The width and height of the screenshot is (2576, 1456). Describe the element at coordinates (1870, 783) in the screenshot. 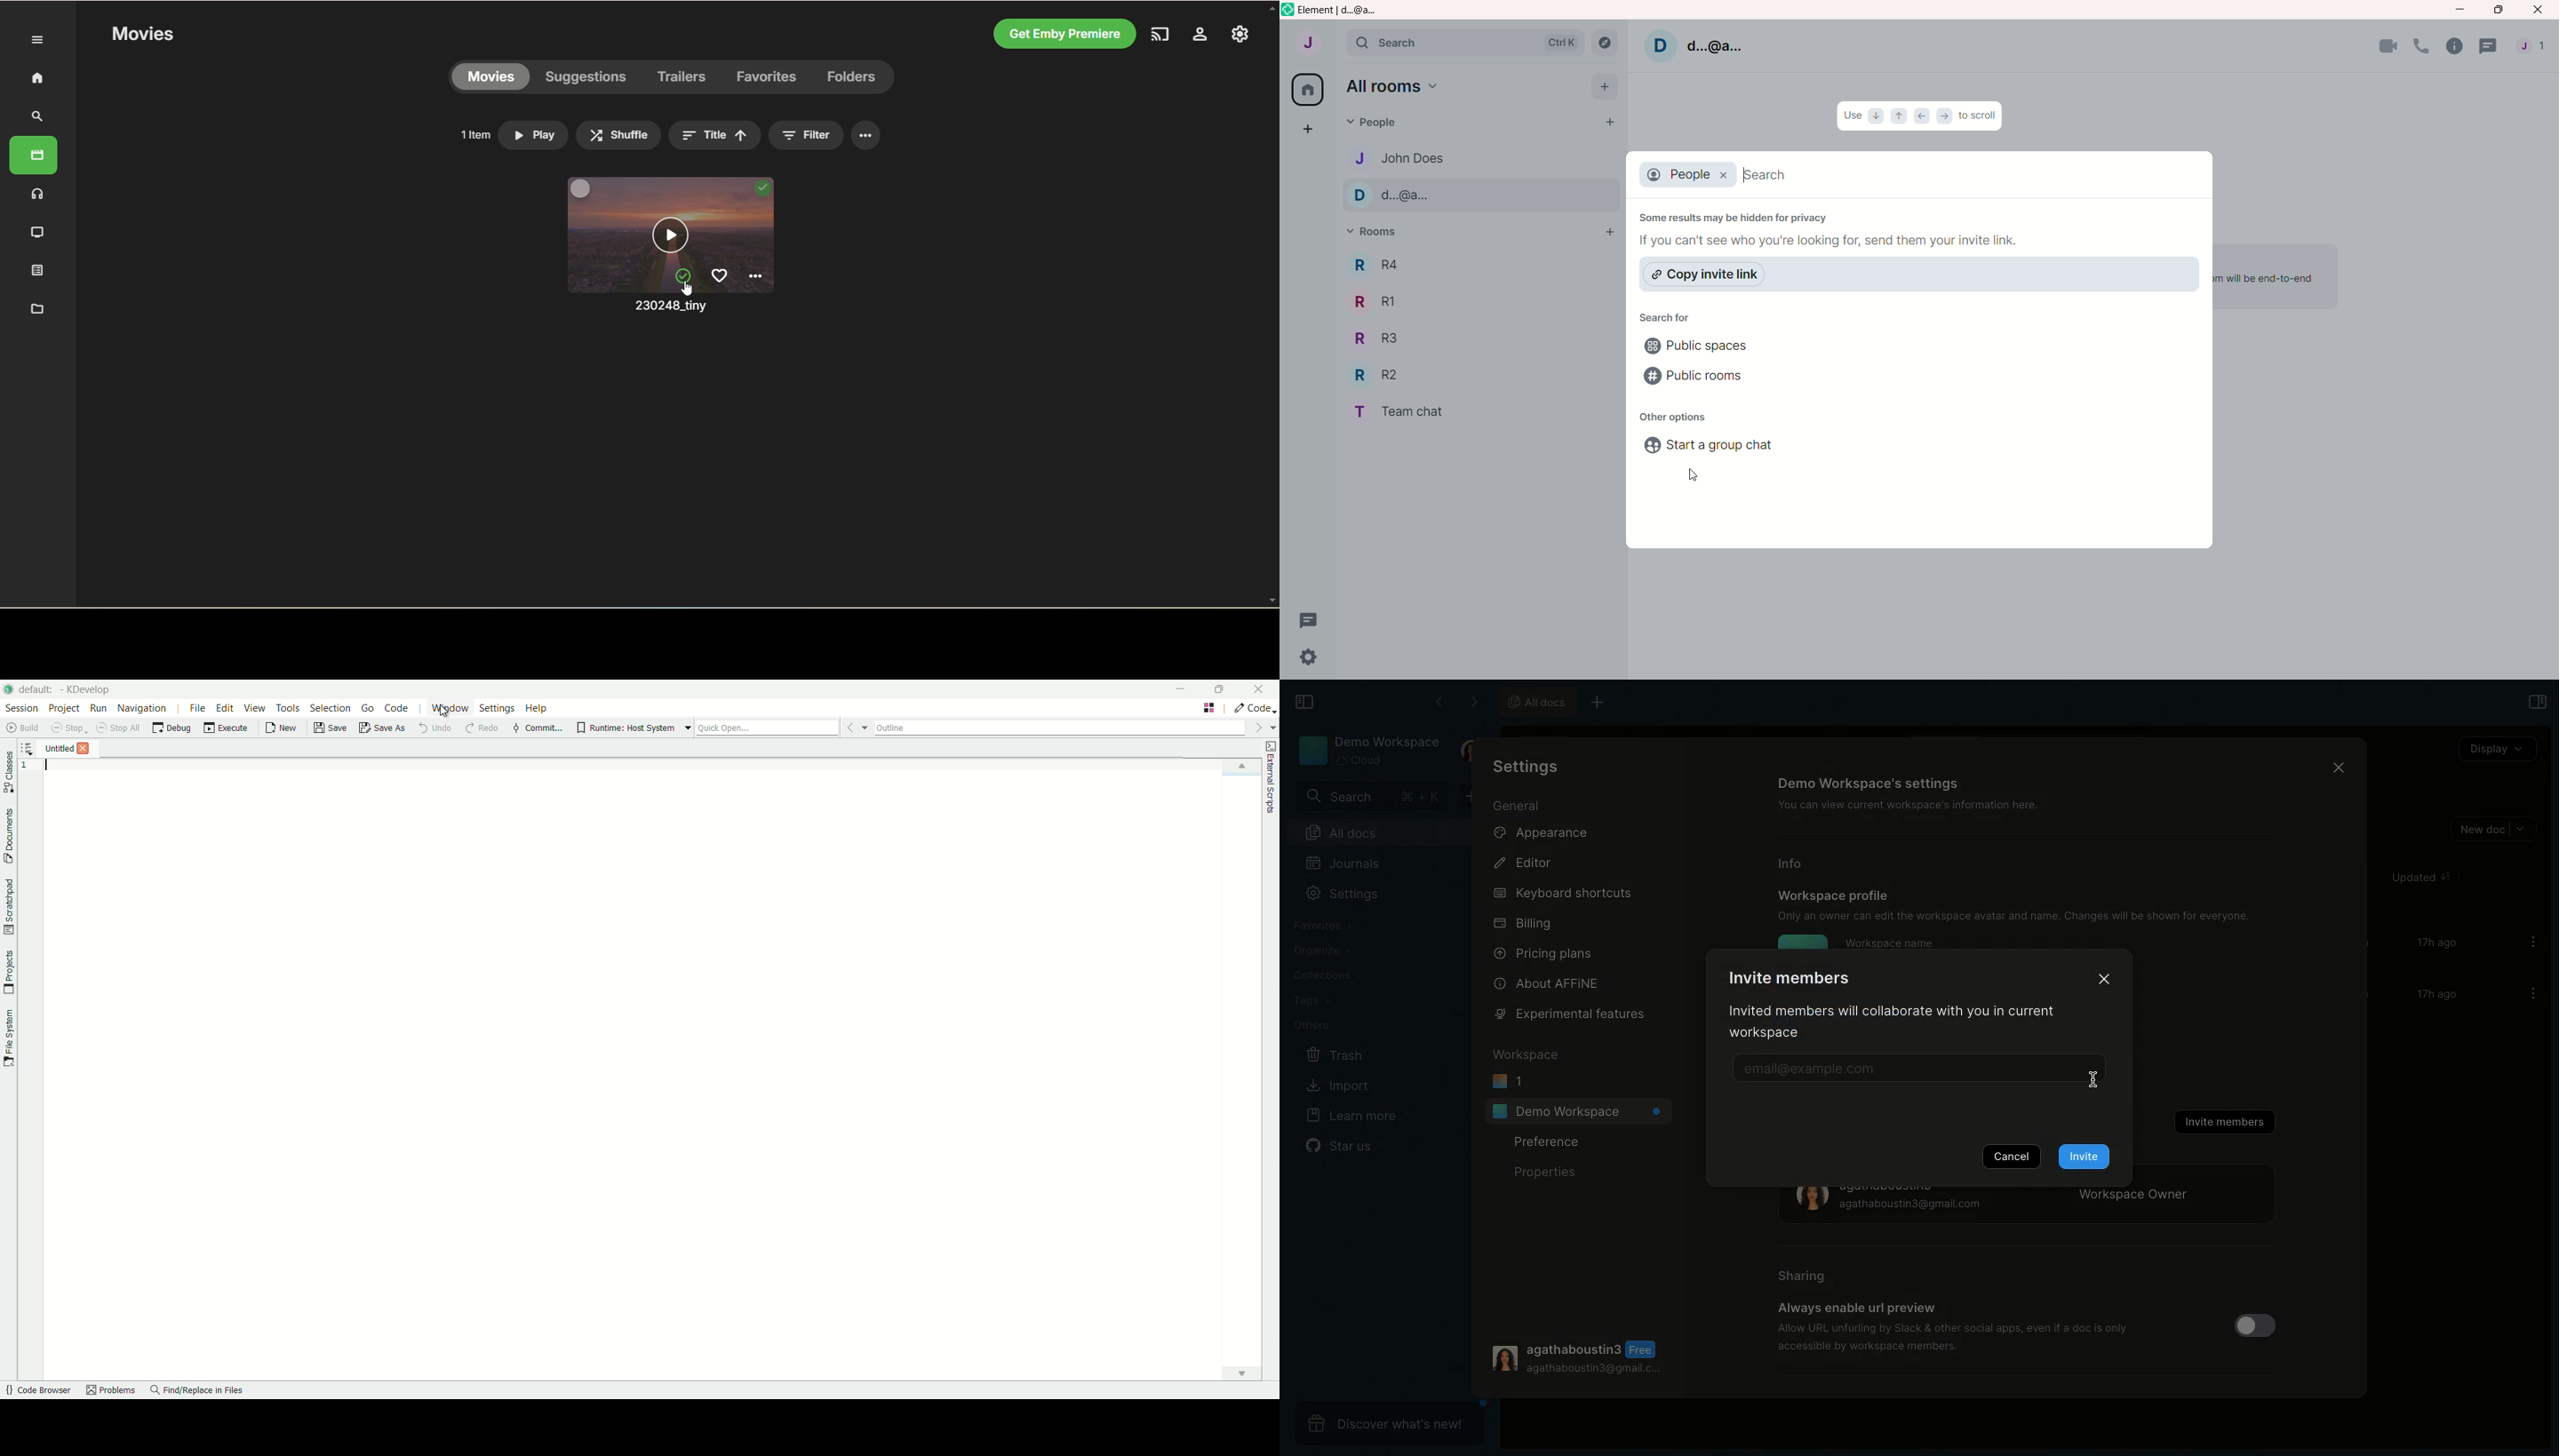

I see `Demo workspace's settings` at that location.